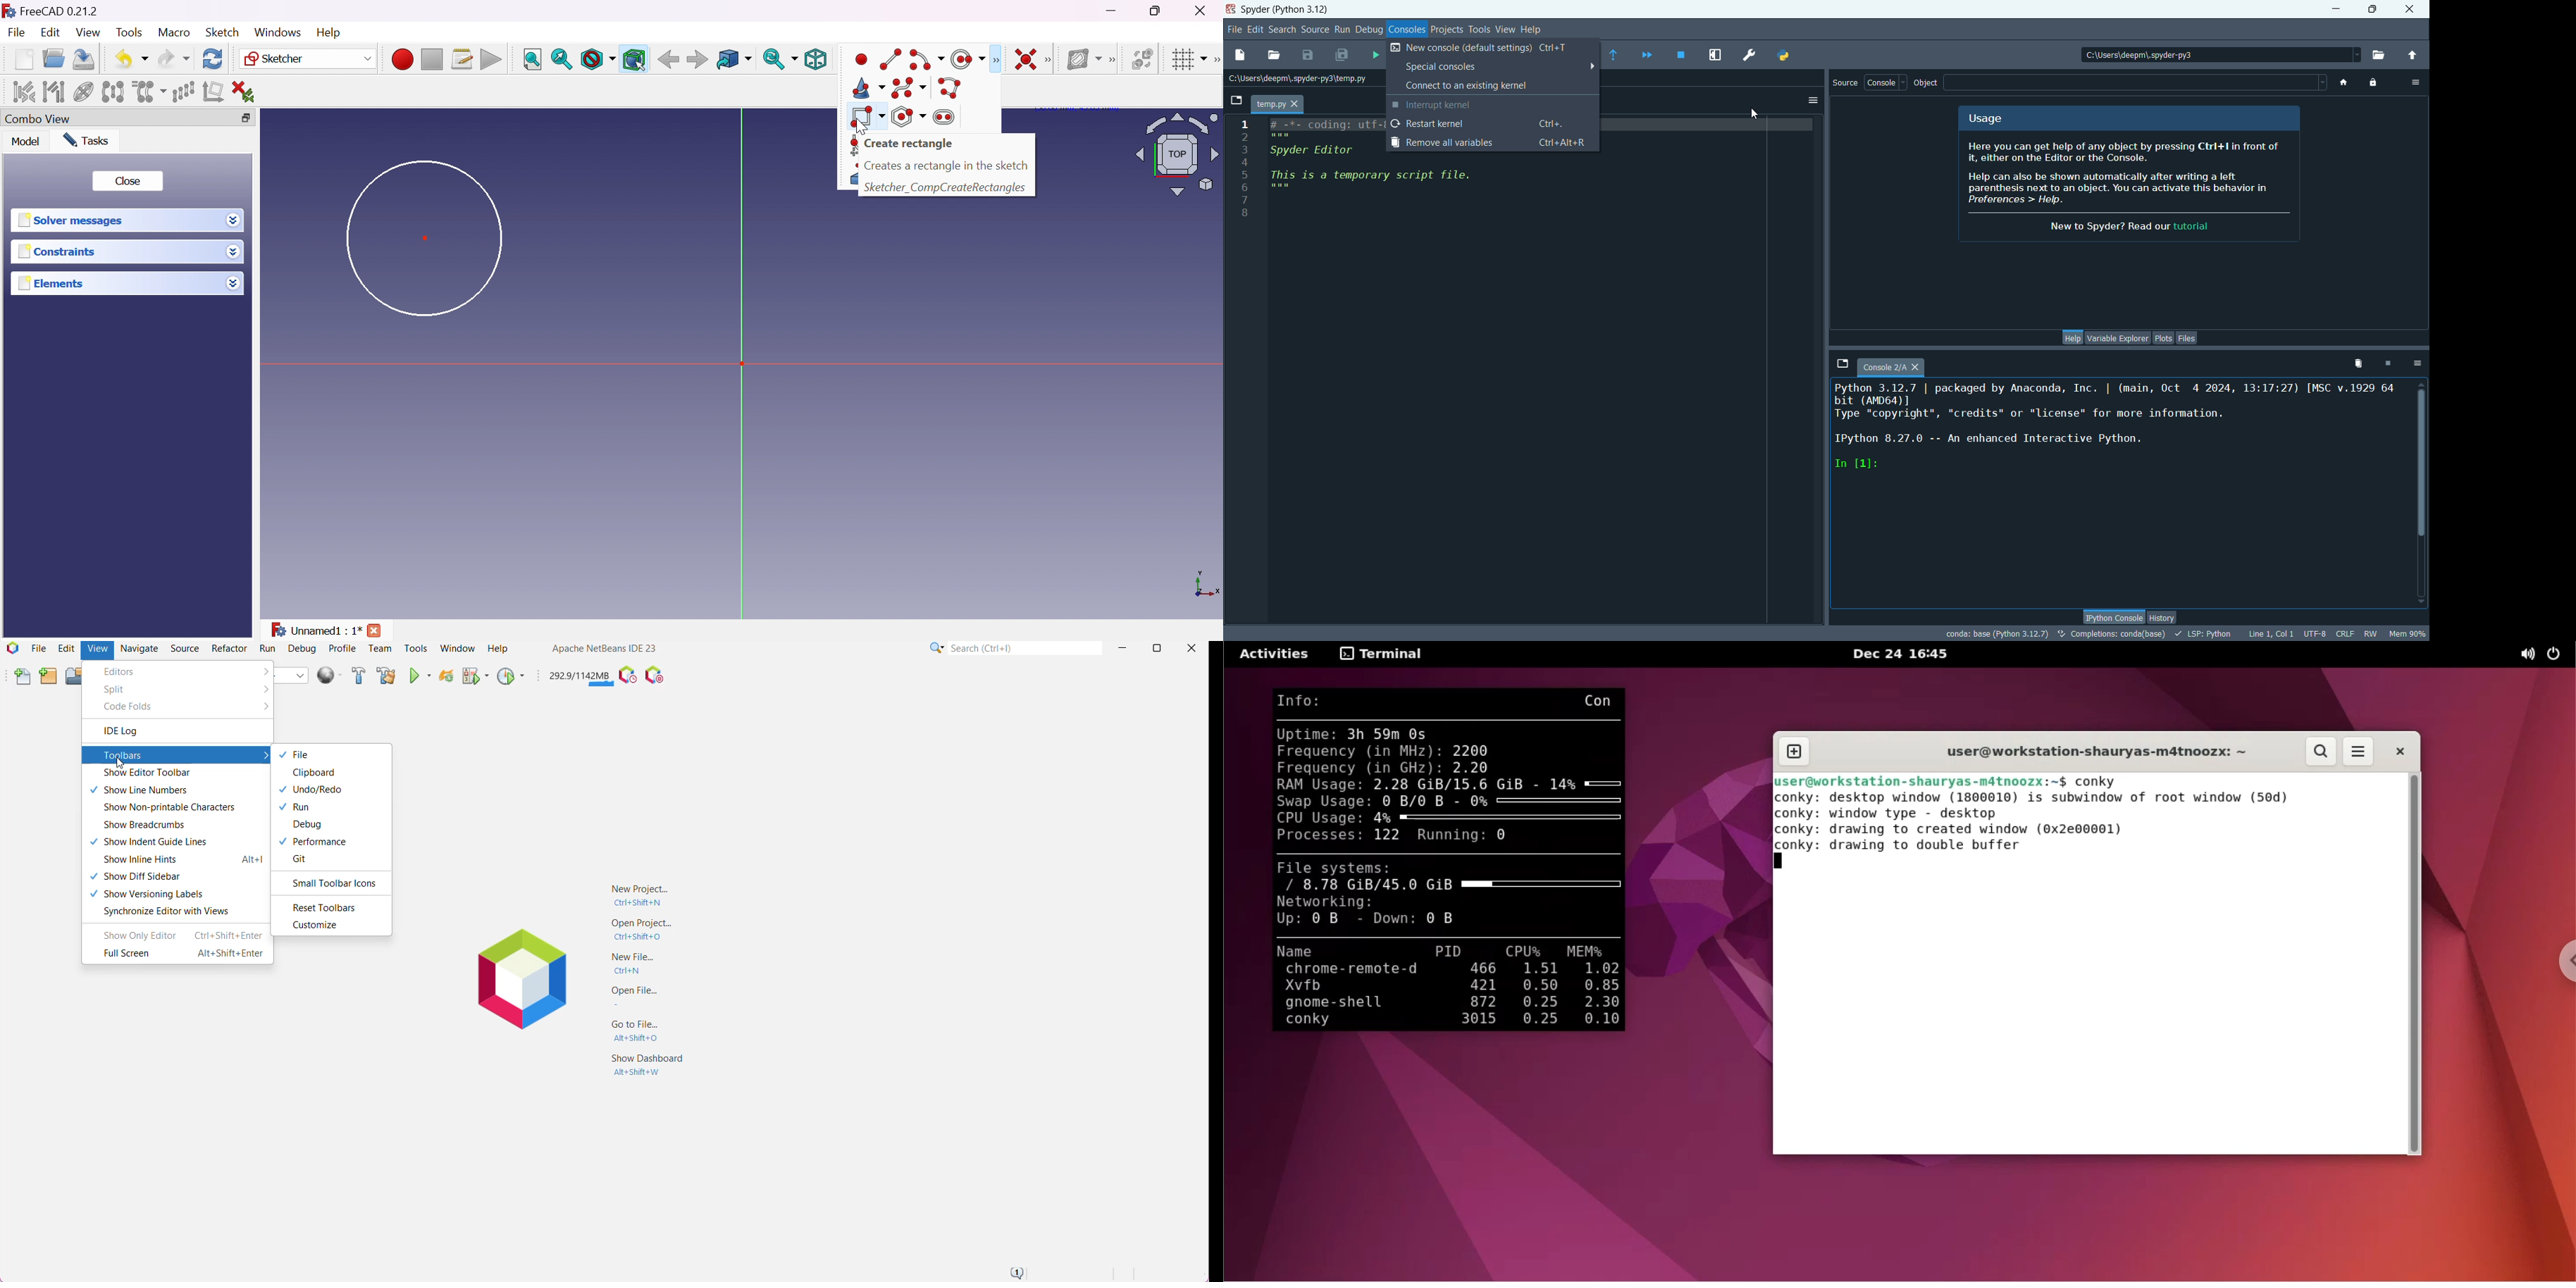  I want to click on Tools, so click(131, 32).